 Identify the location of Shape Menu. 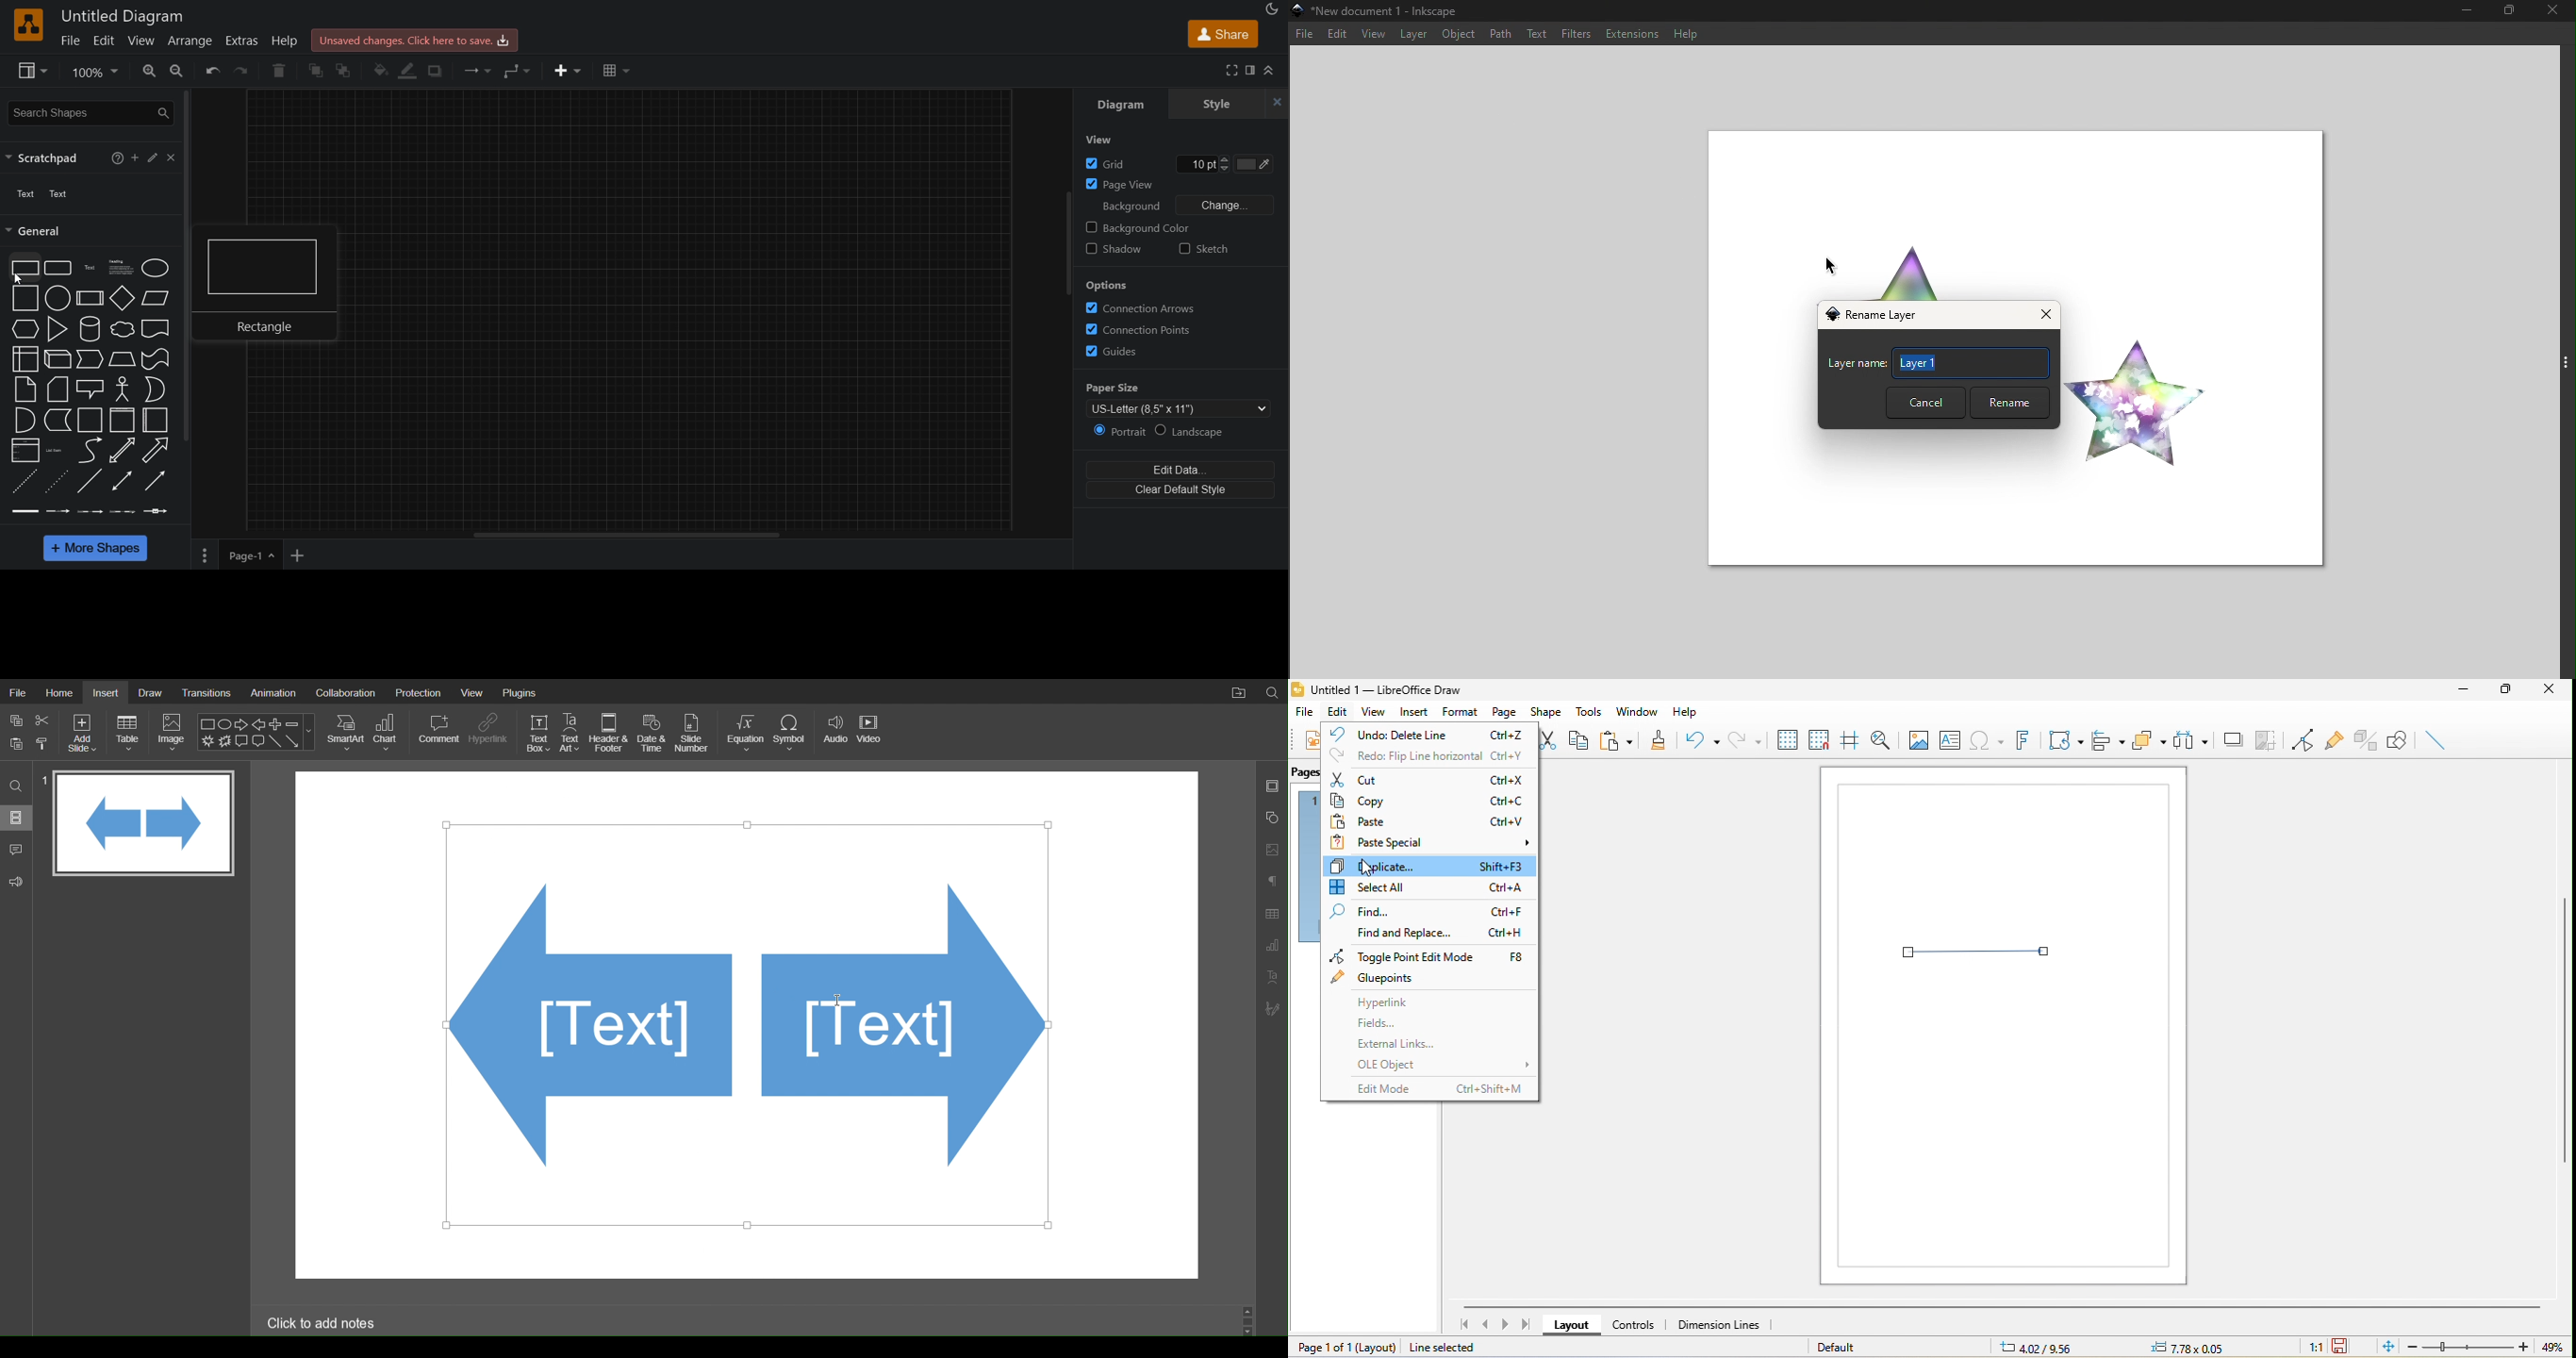
(257, 731).